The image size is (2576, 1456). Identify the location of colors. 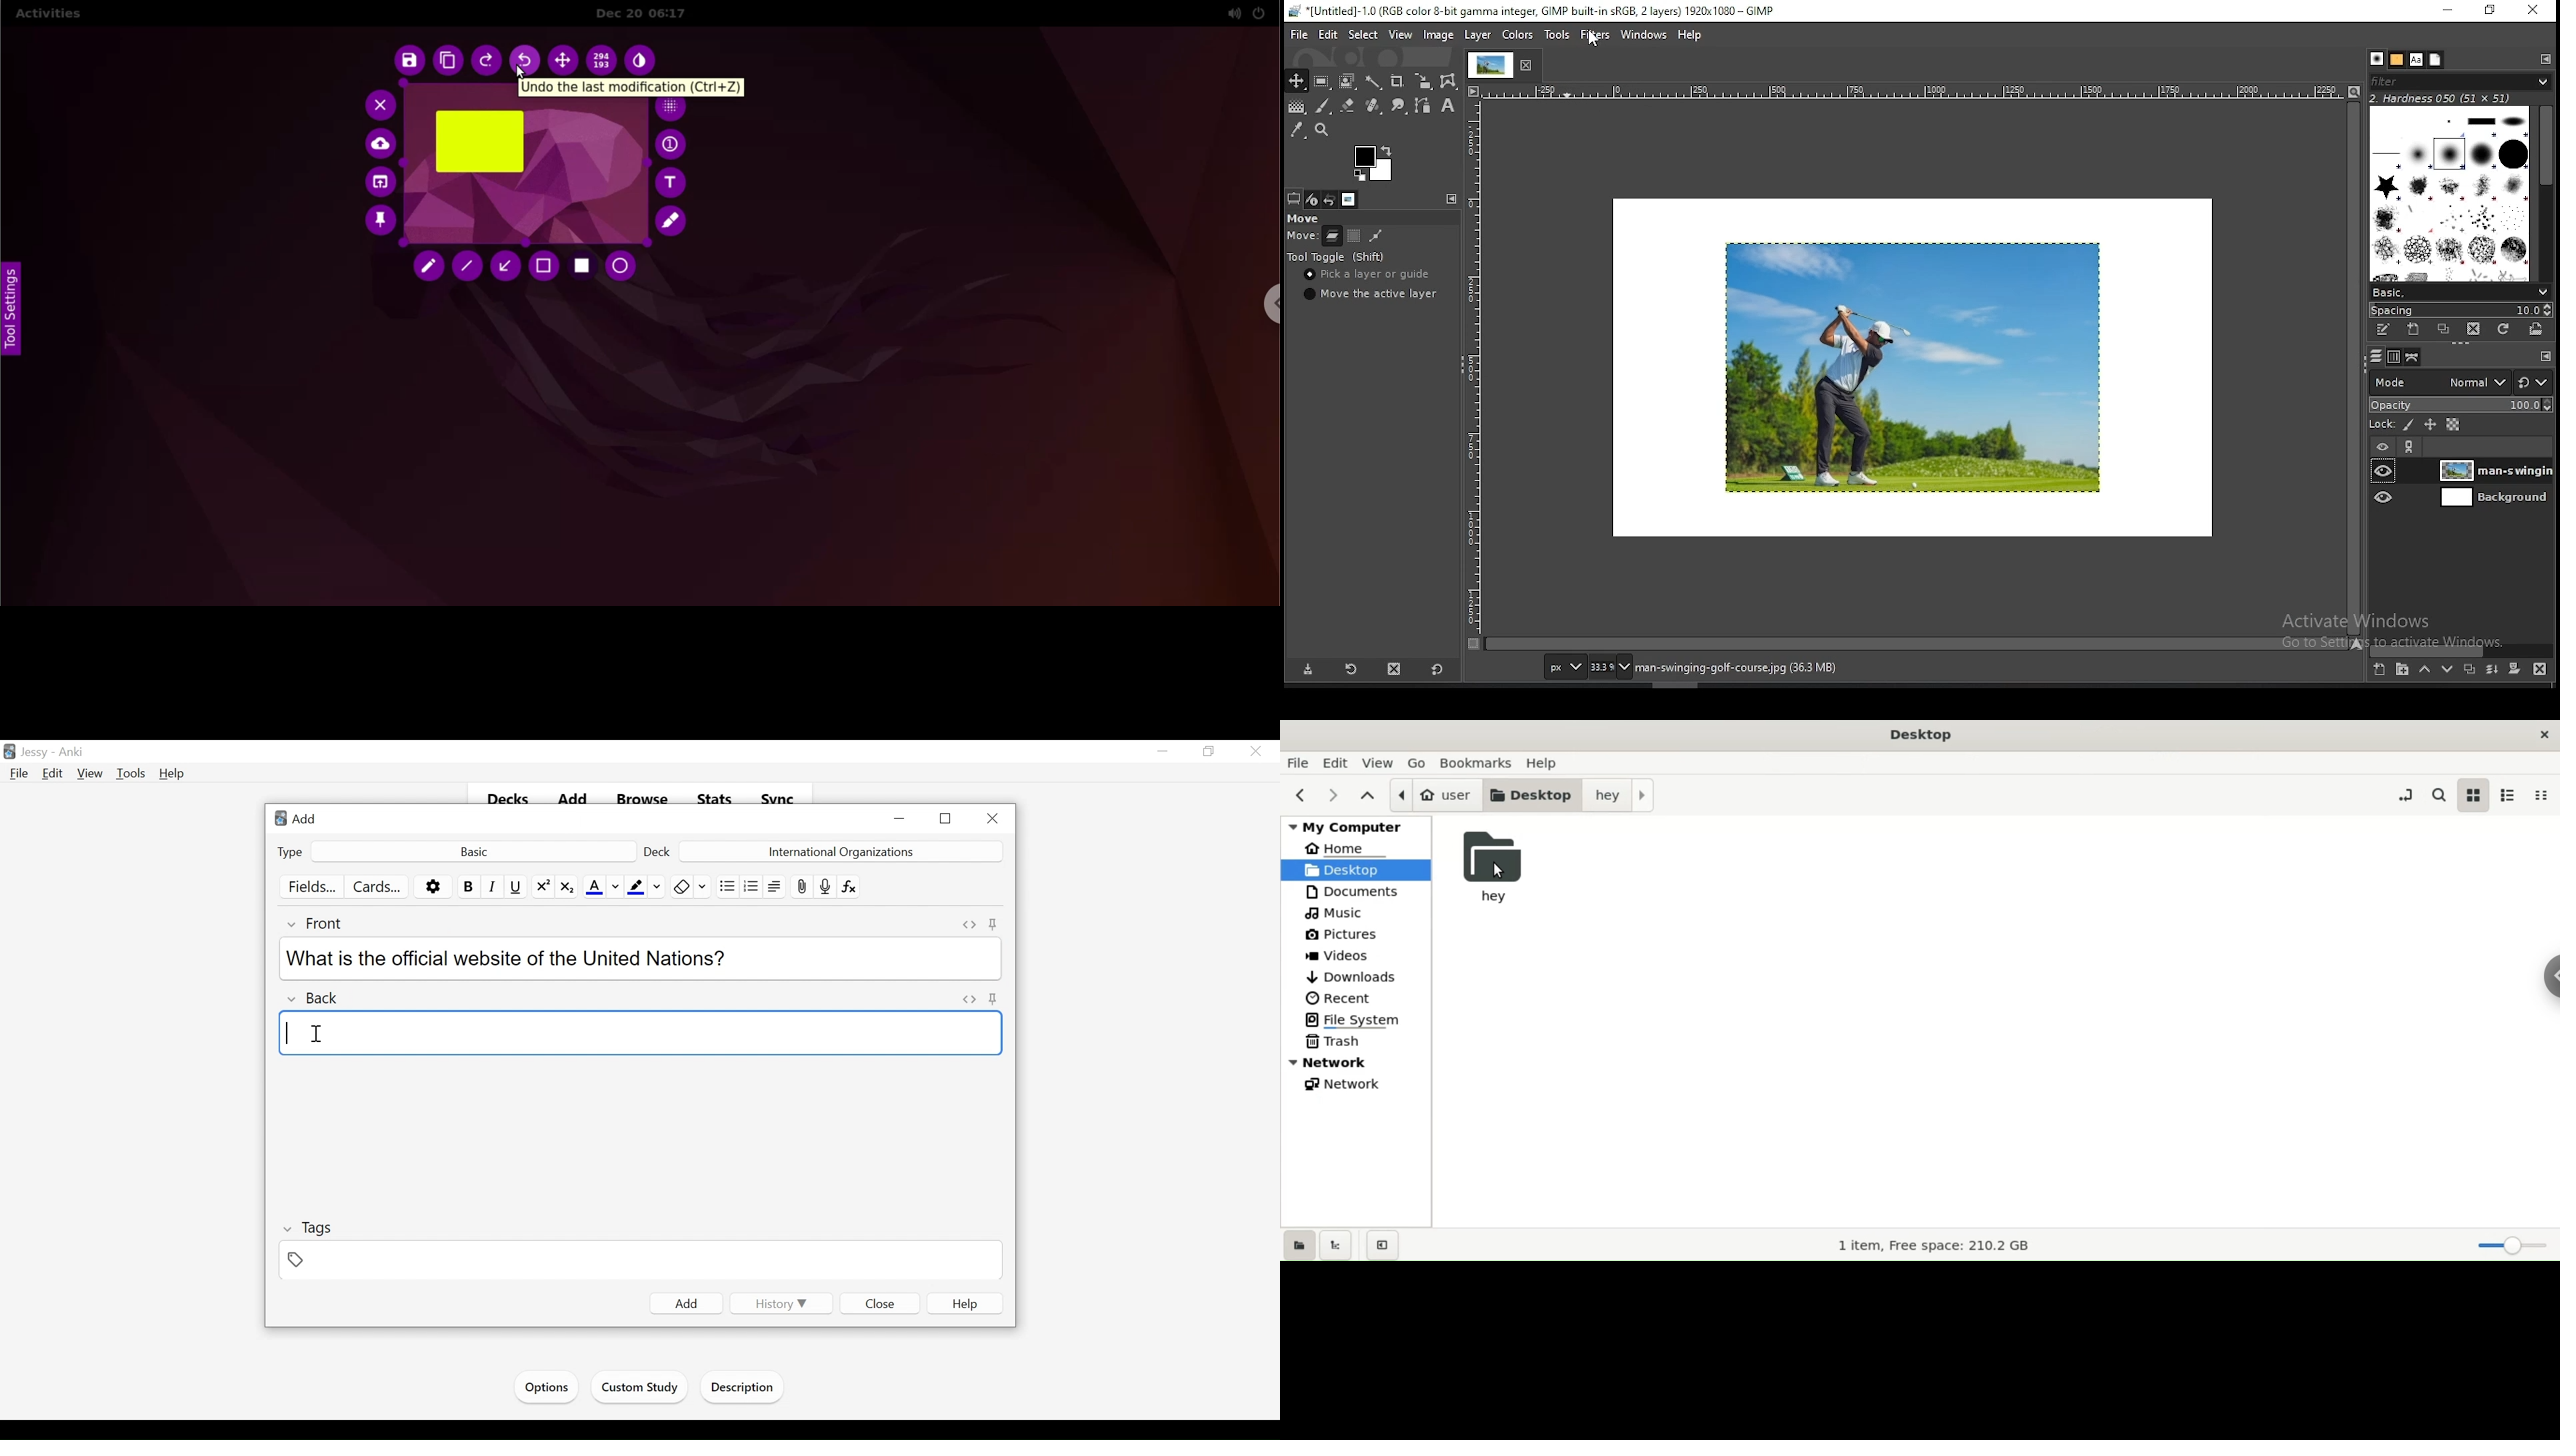
(1517, 35).